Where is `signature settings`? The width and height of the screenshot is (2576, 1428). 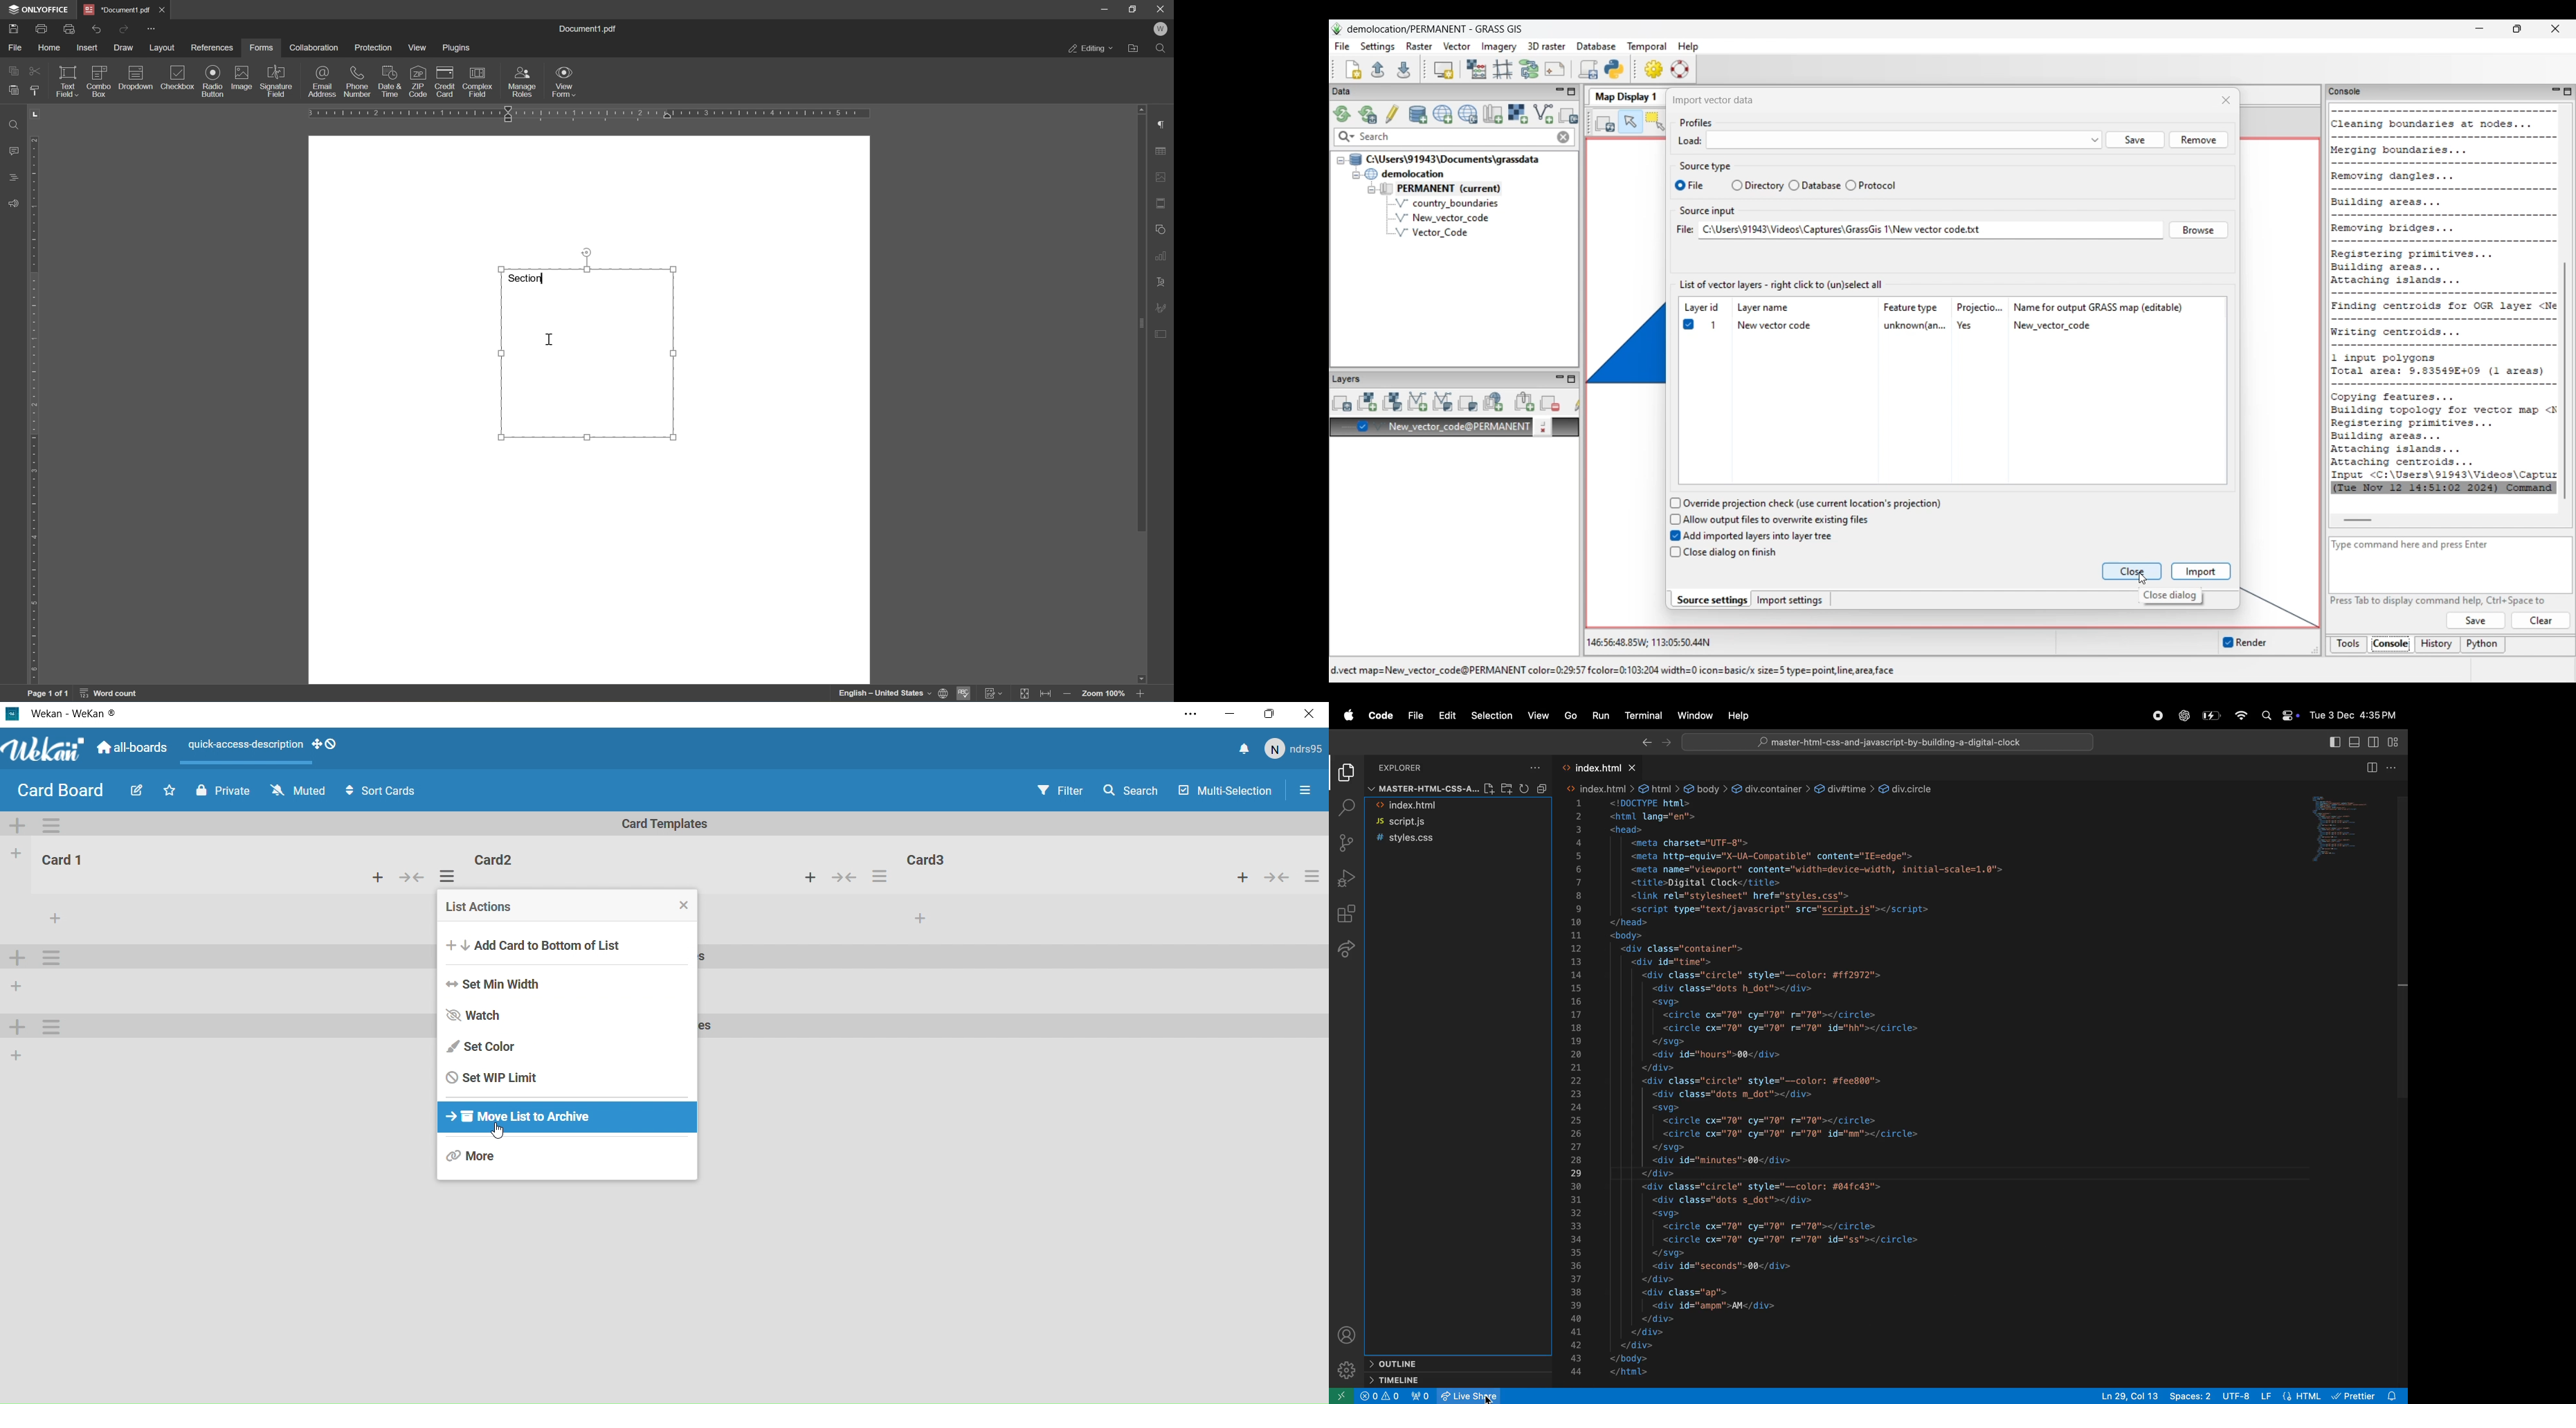
signature settings is located at coordinates (1164, 308).